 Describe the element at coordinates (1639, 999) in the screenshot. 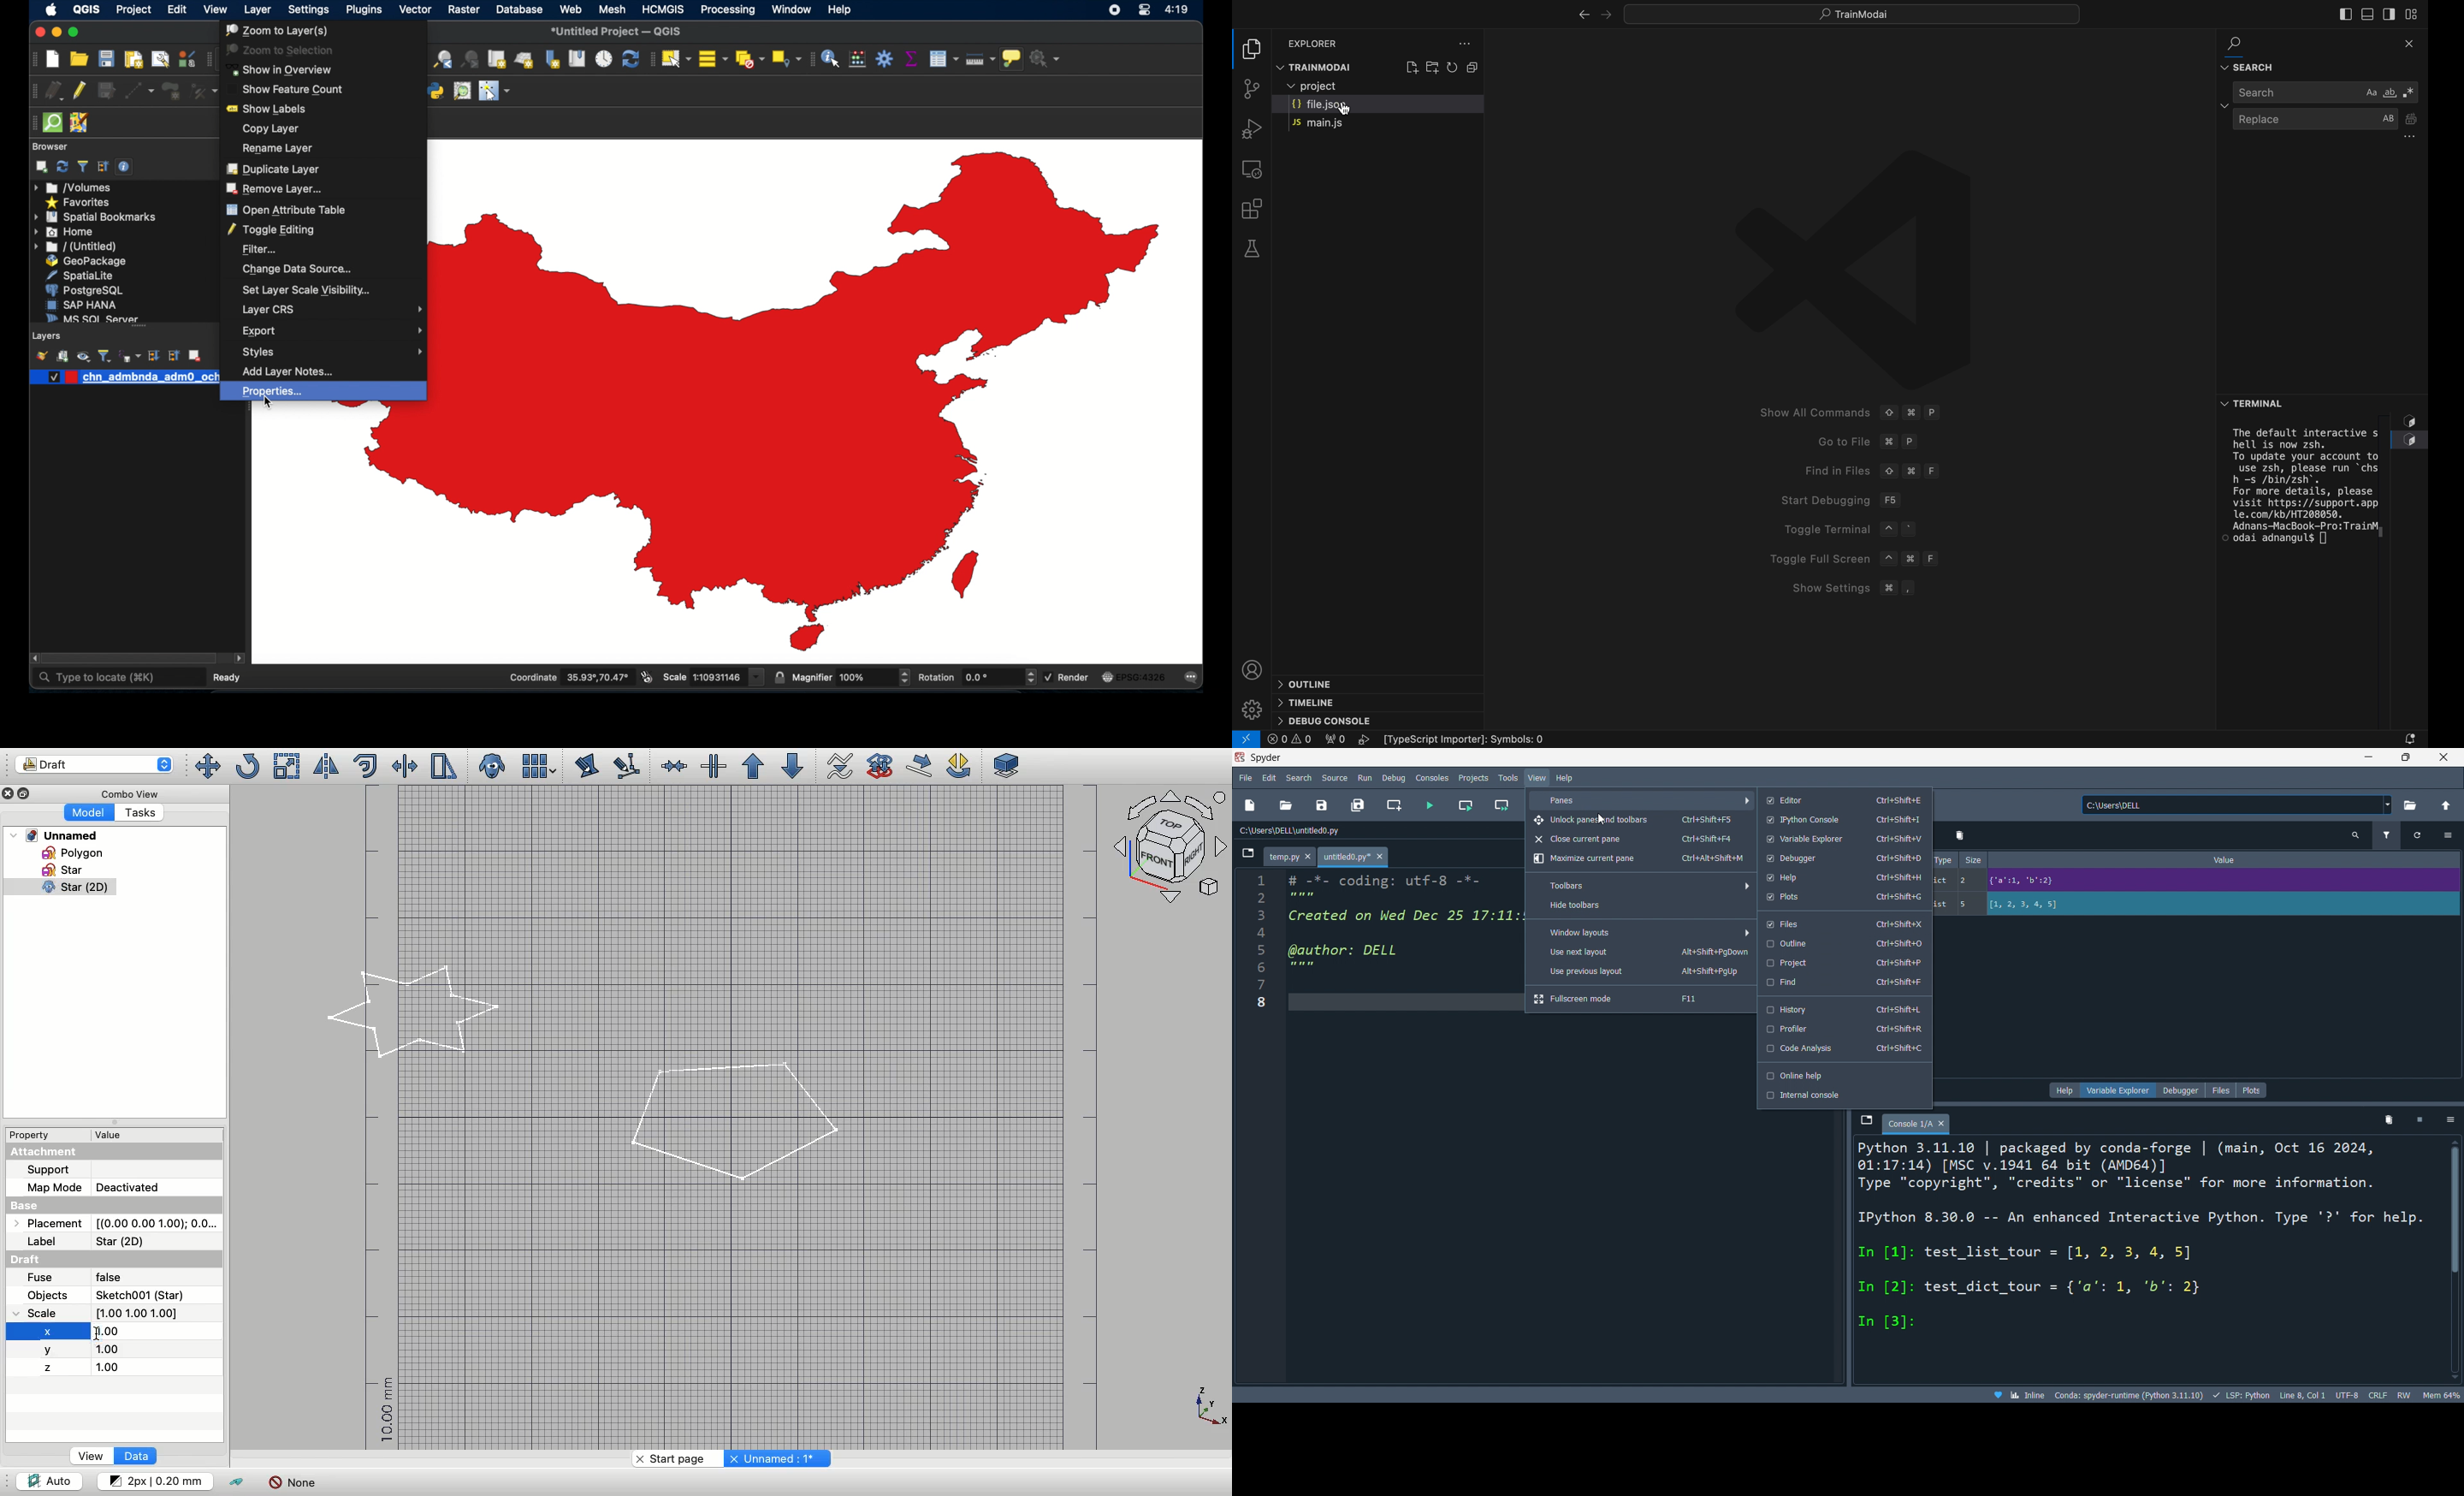

I see `fullscreen mode` at that location.